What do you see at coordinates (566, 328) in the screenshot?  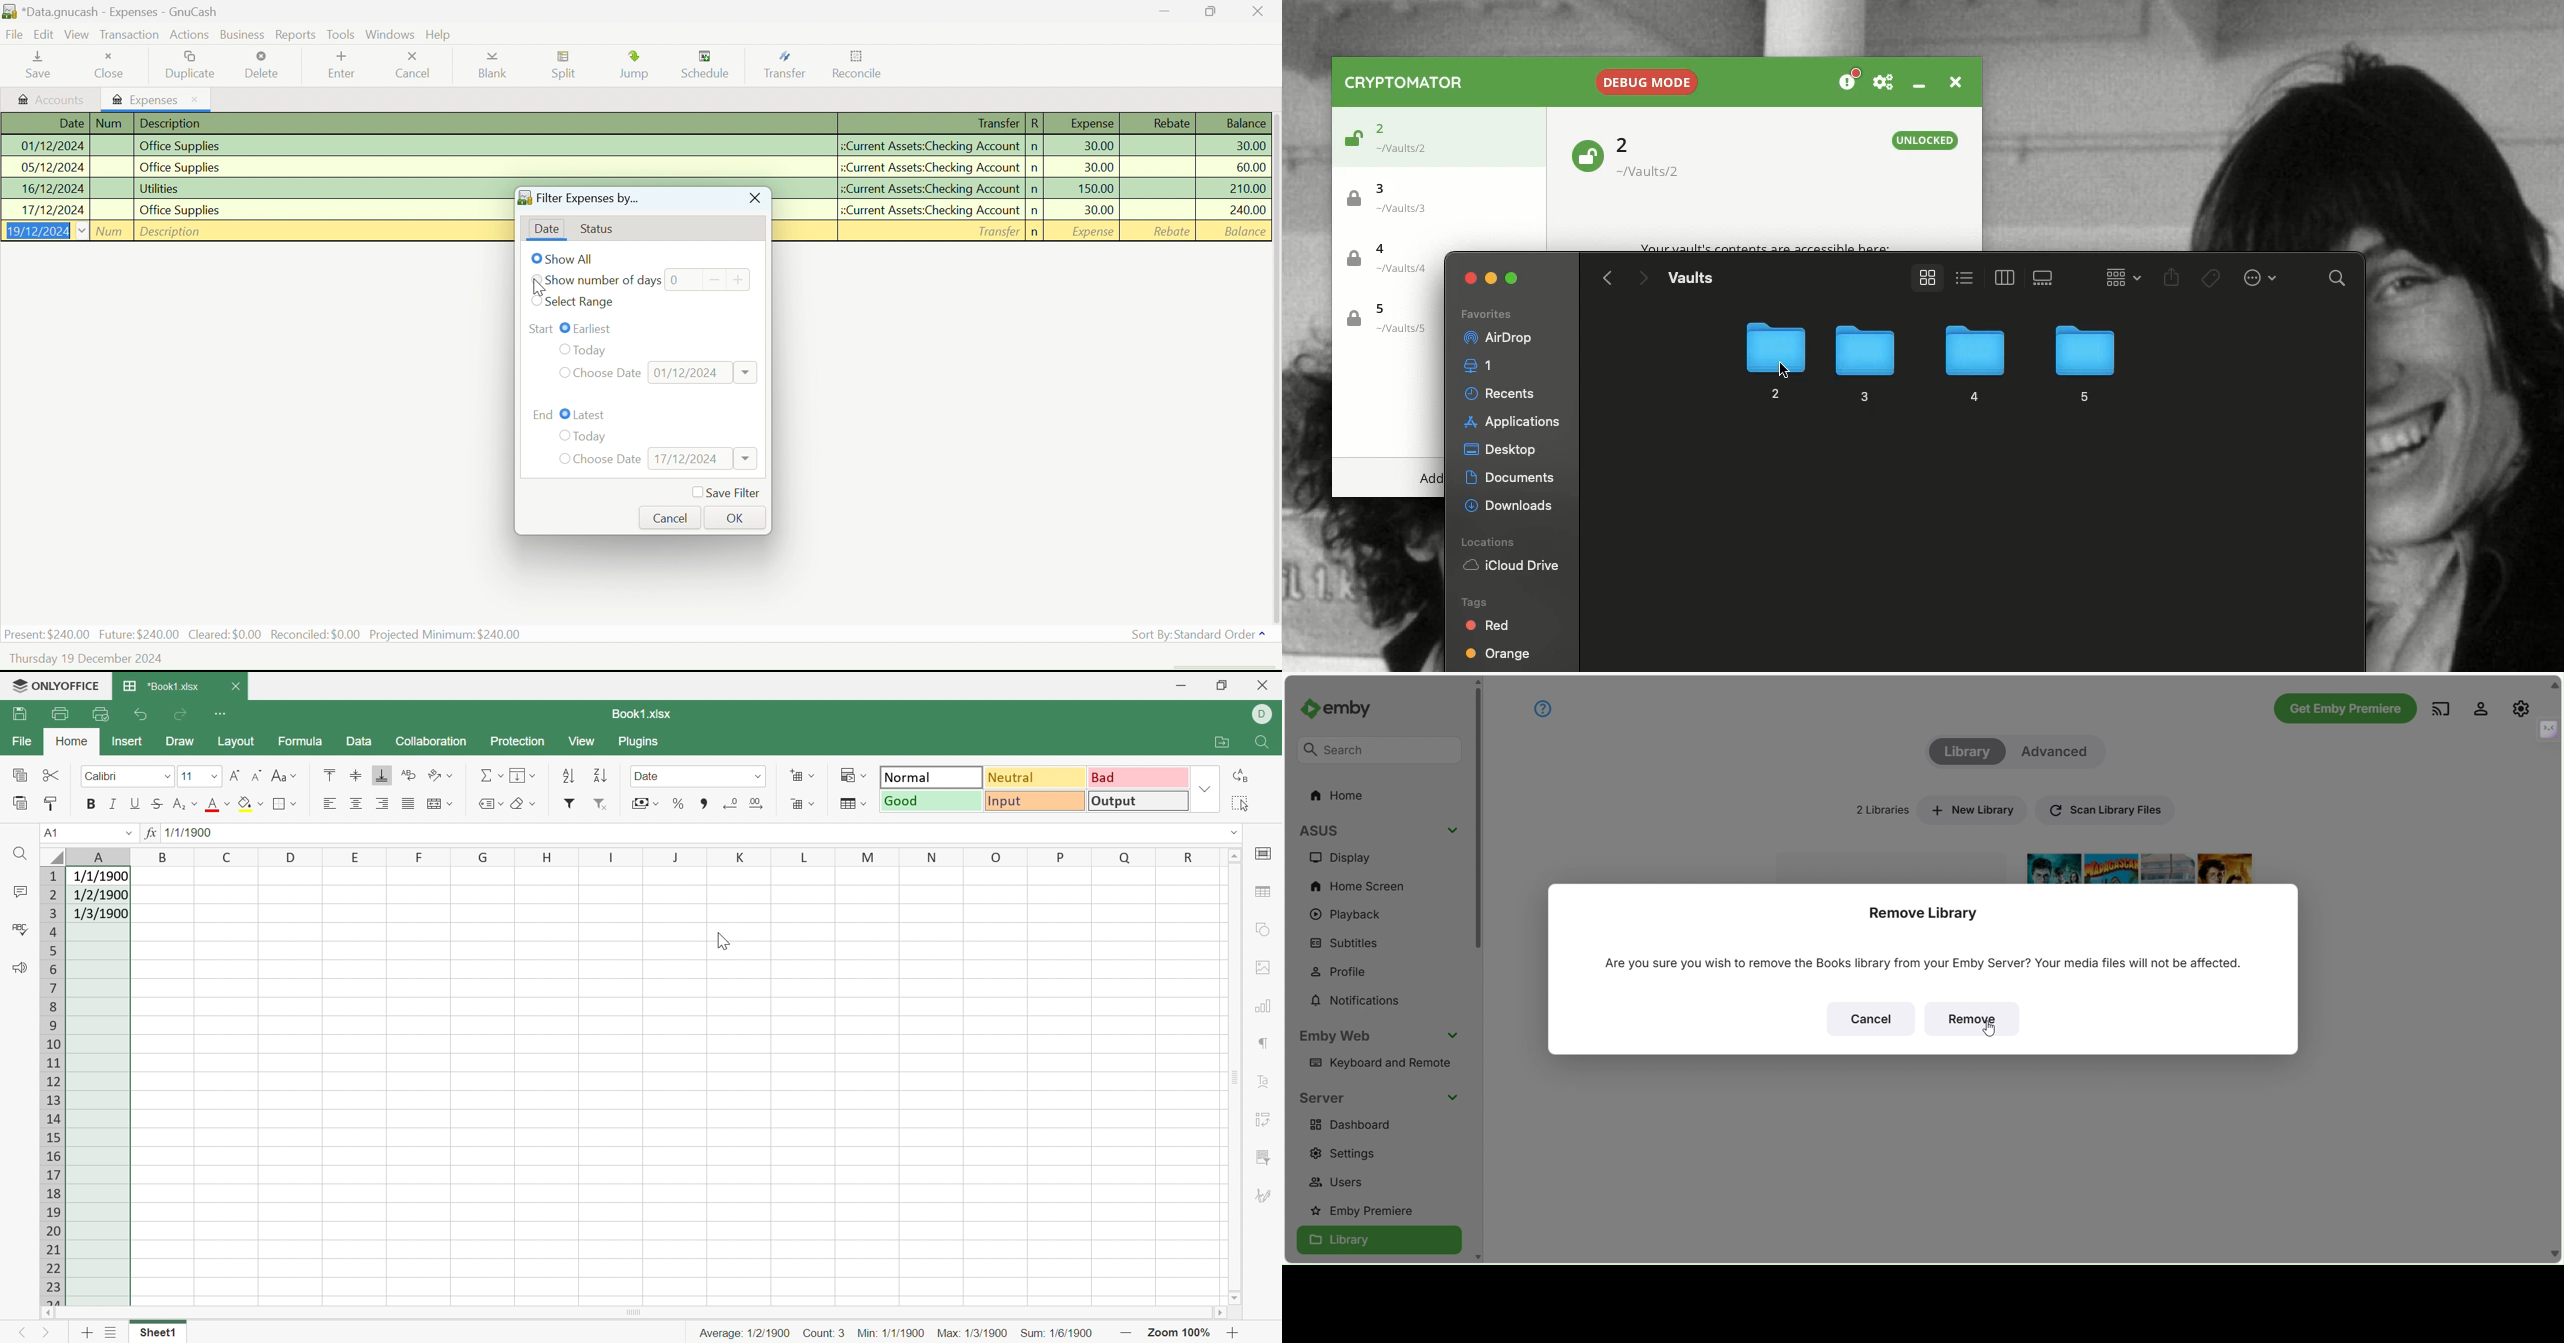 I see `Checkbox` at bounding box center [566, 328].